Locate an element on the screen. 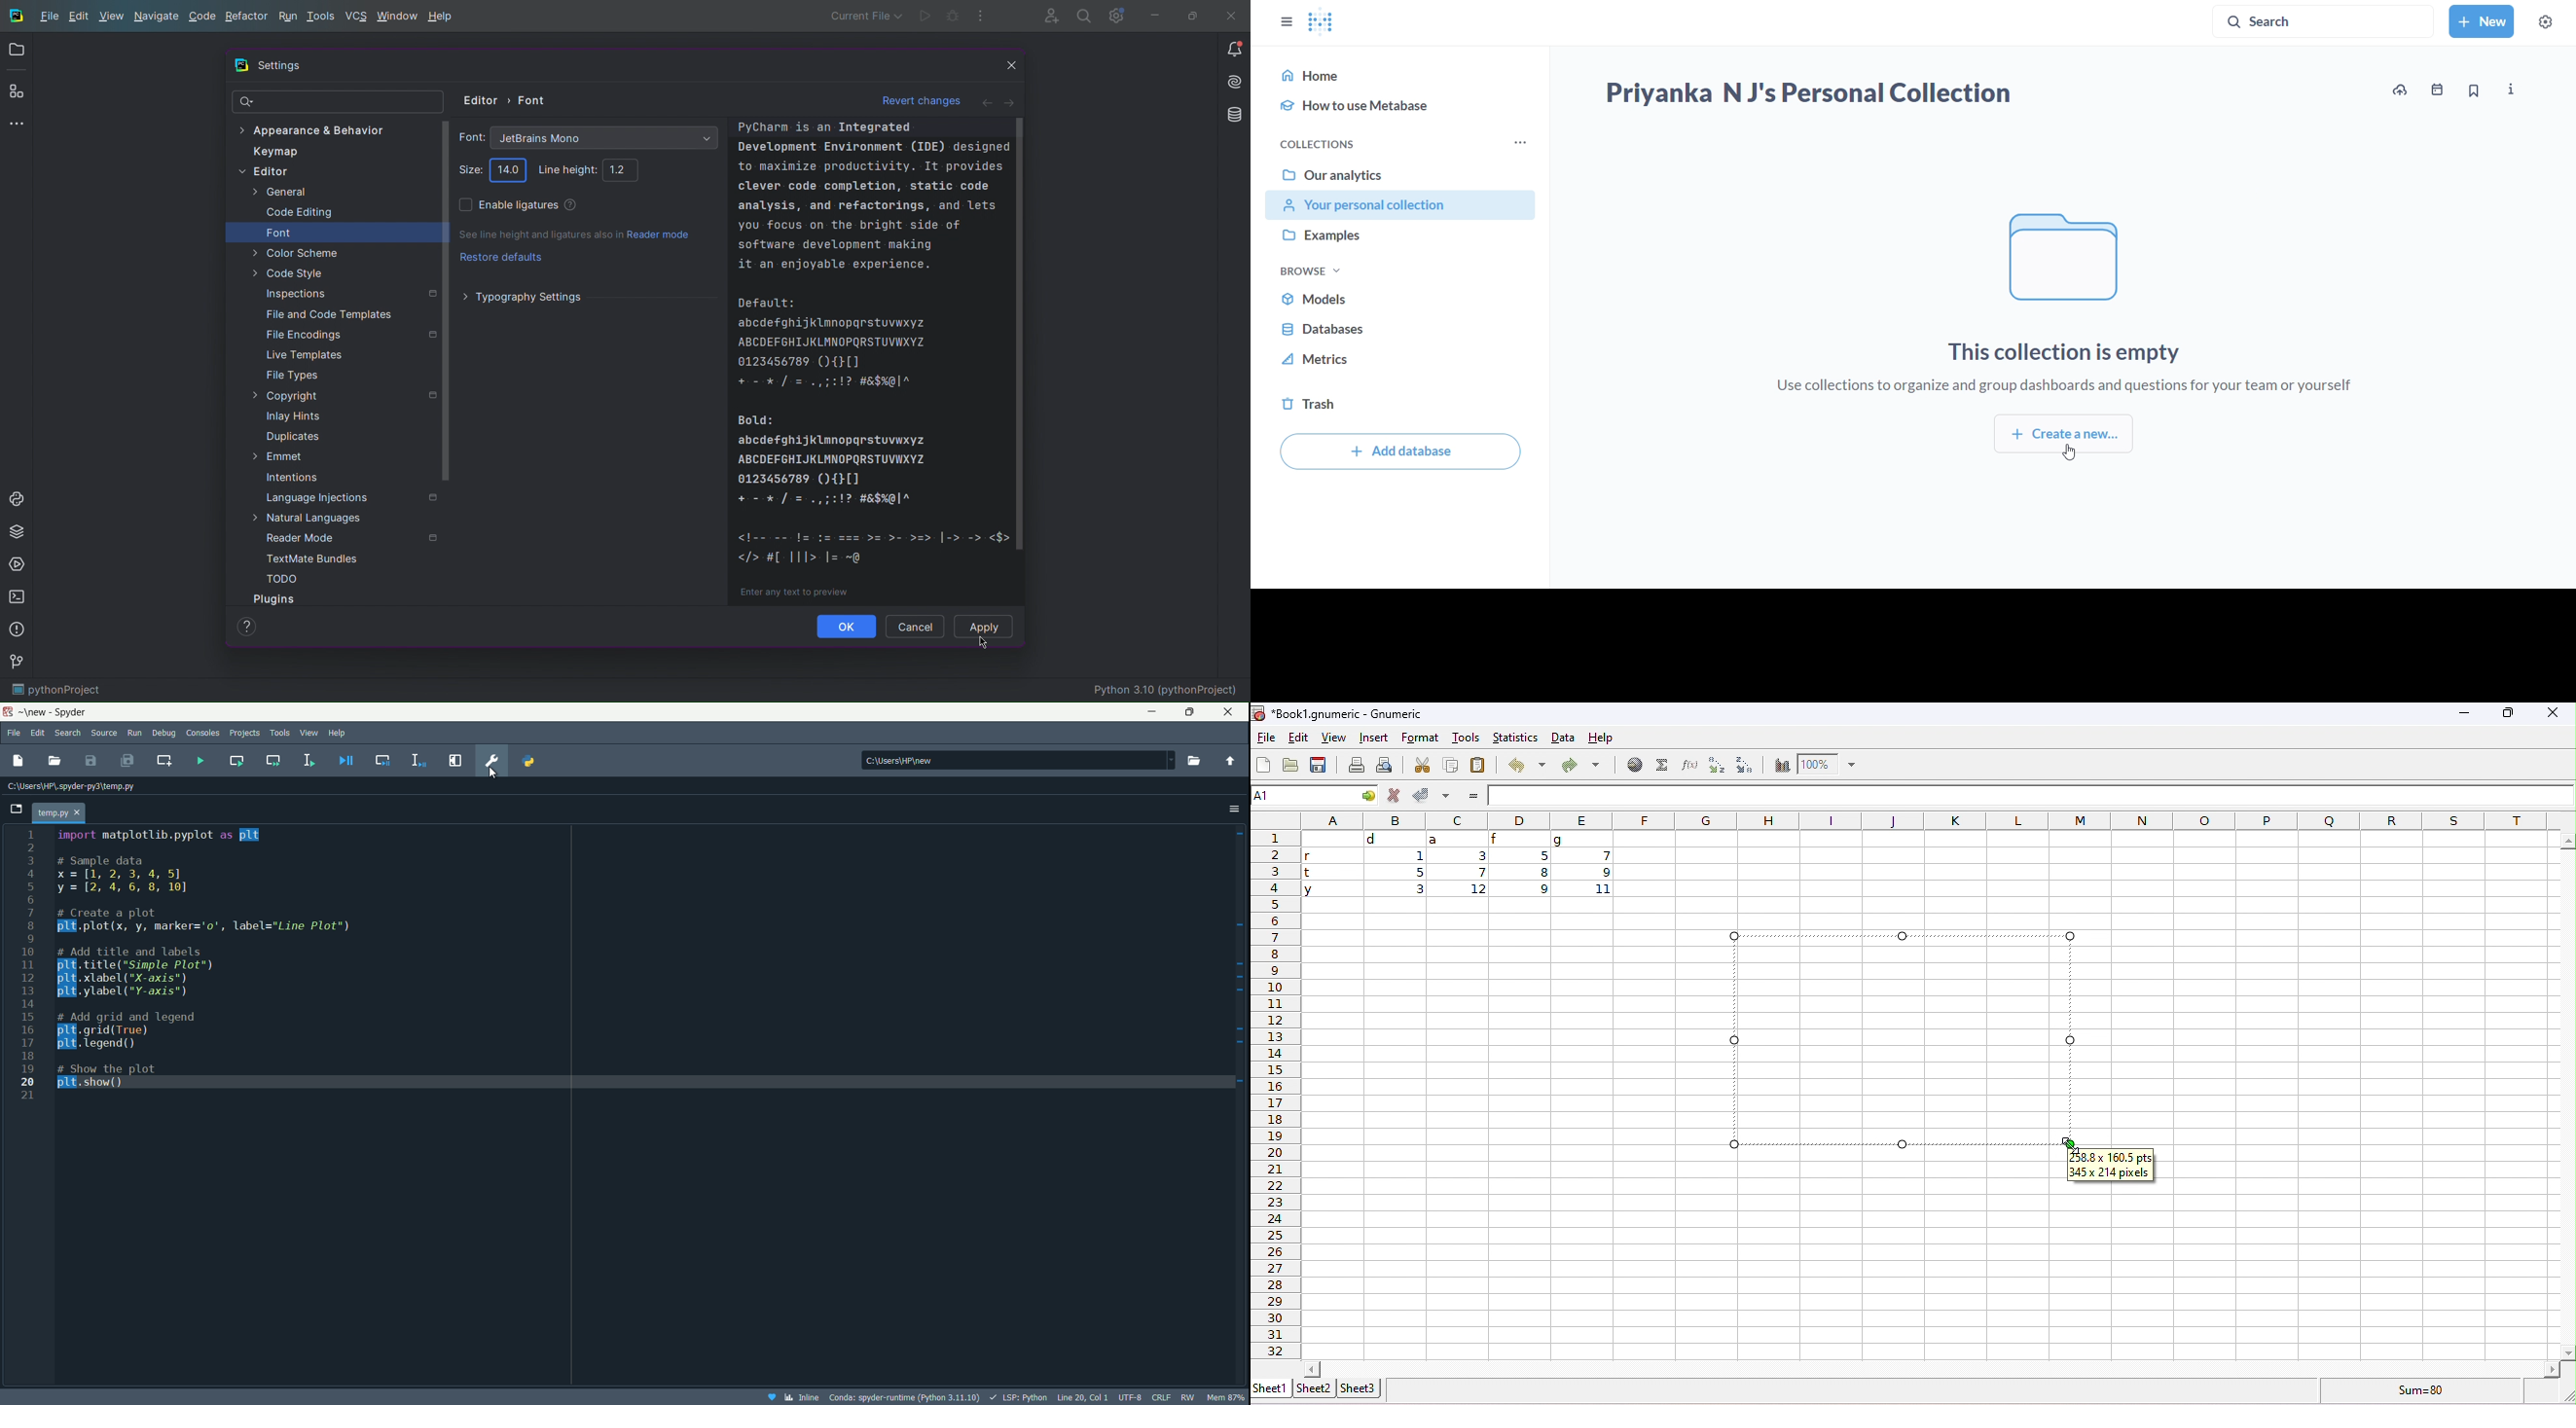  minimize is located at coordinates (2464, 716).